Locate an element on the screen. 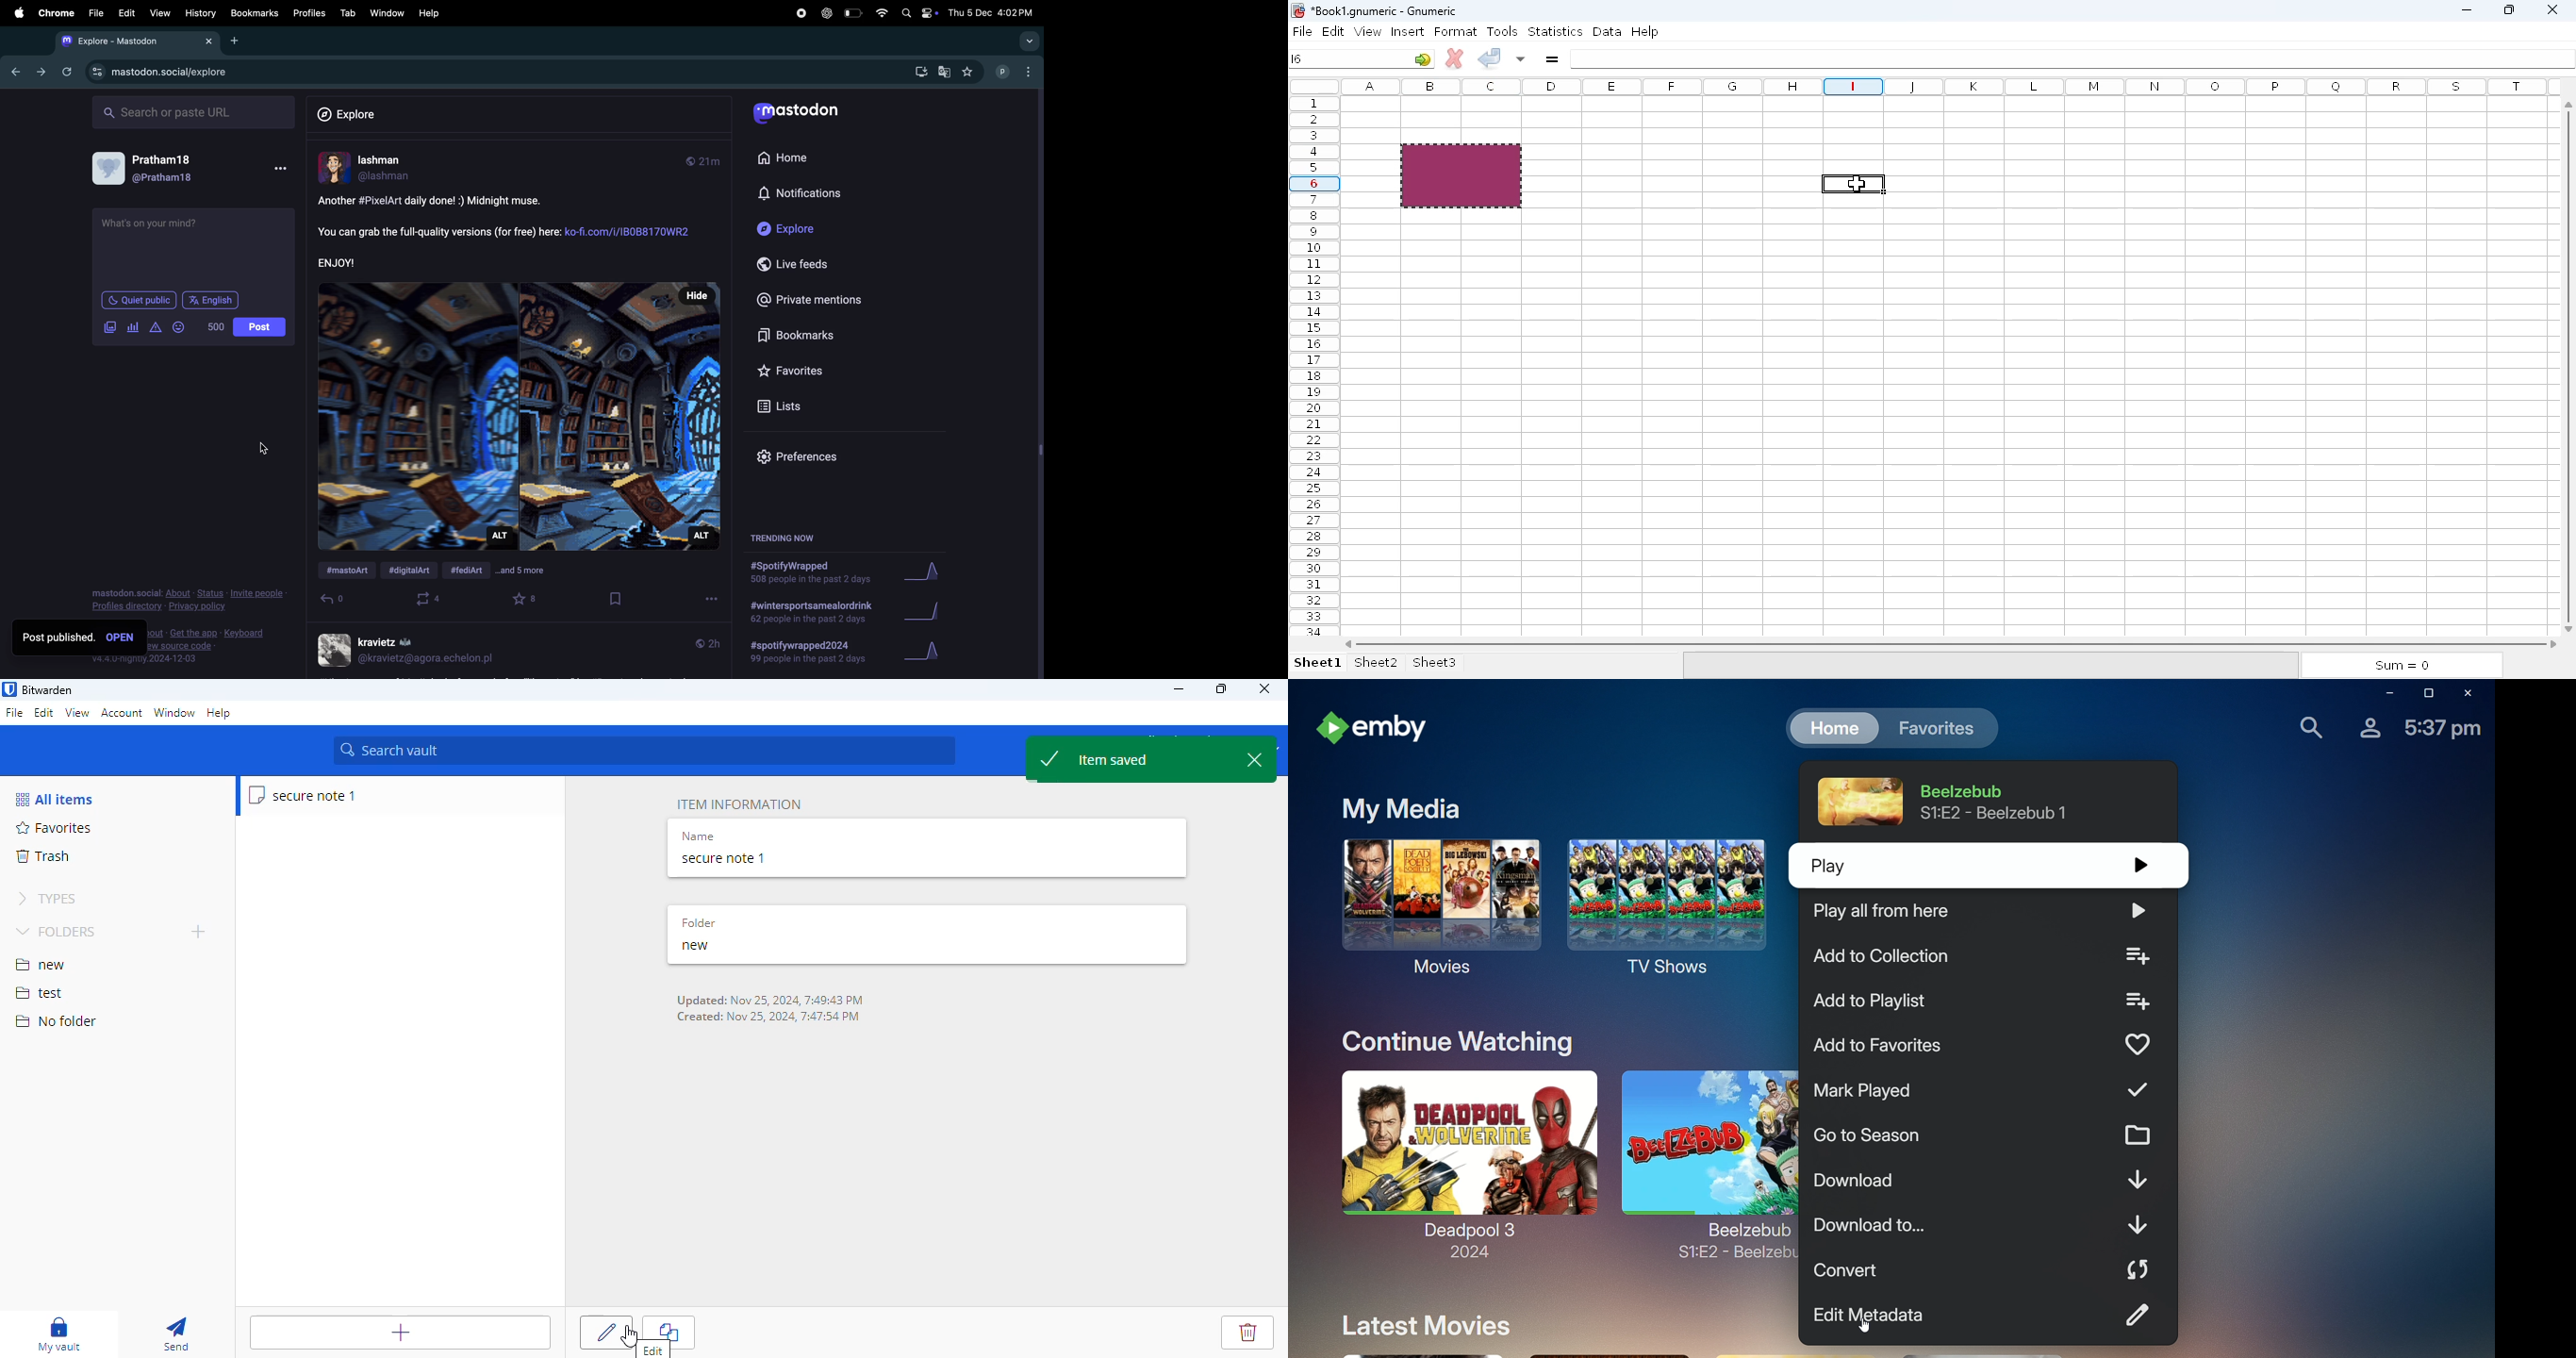 The height and width of the screenshot is (1372, 2576). Image is located at coordinates (519, 413).